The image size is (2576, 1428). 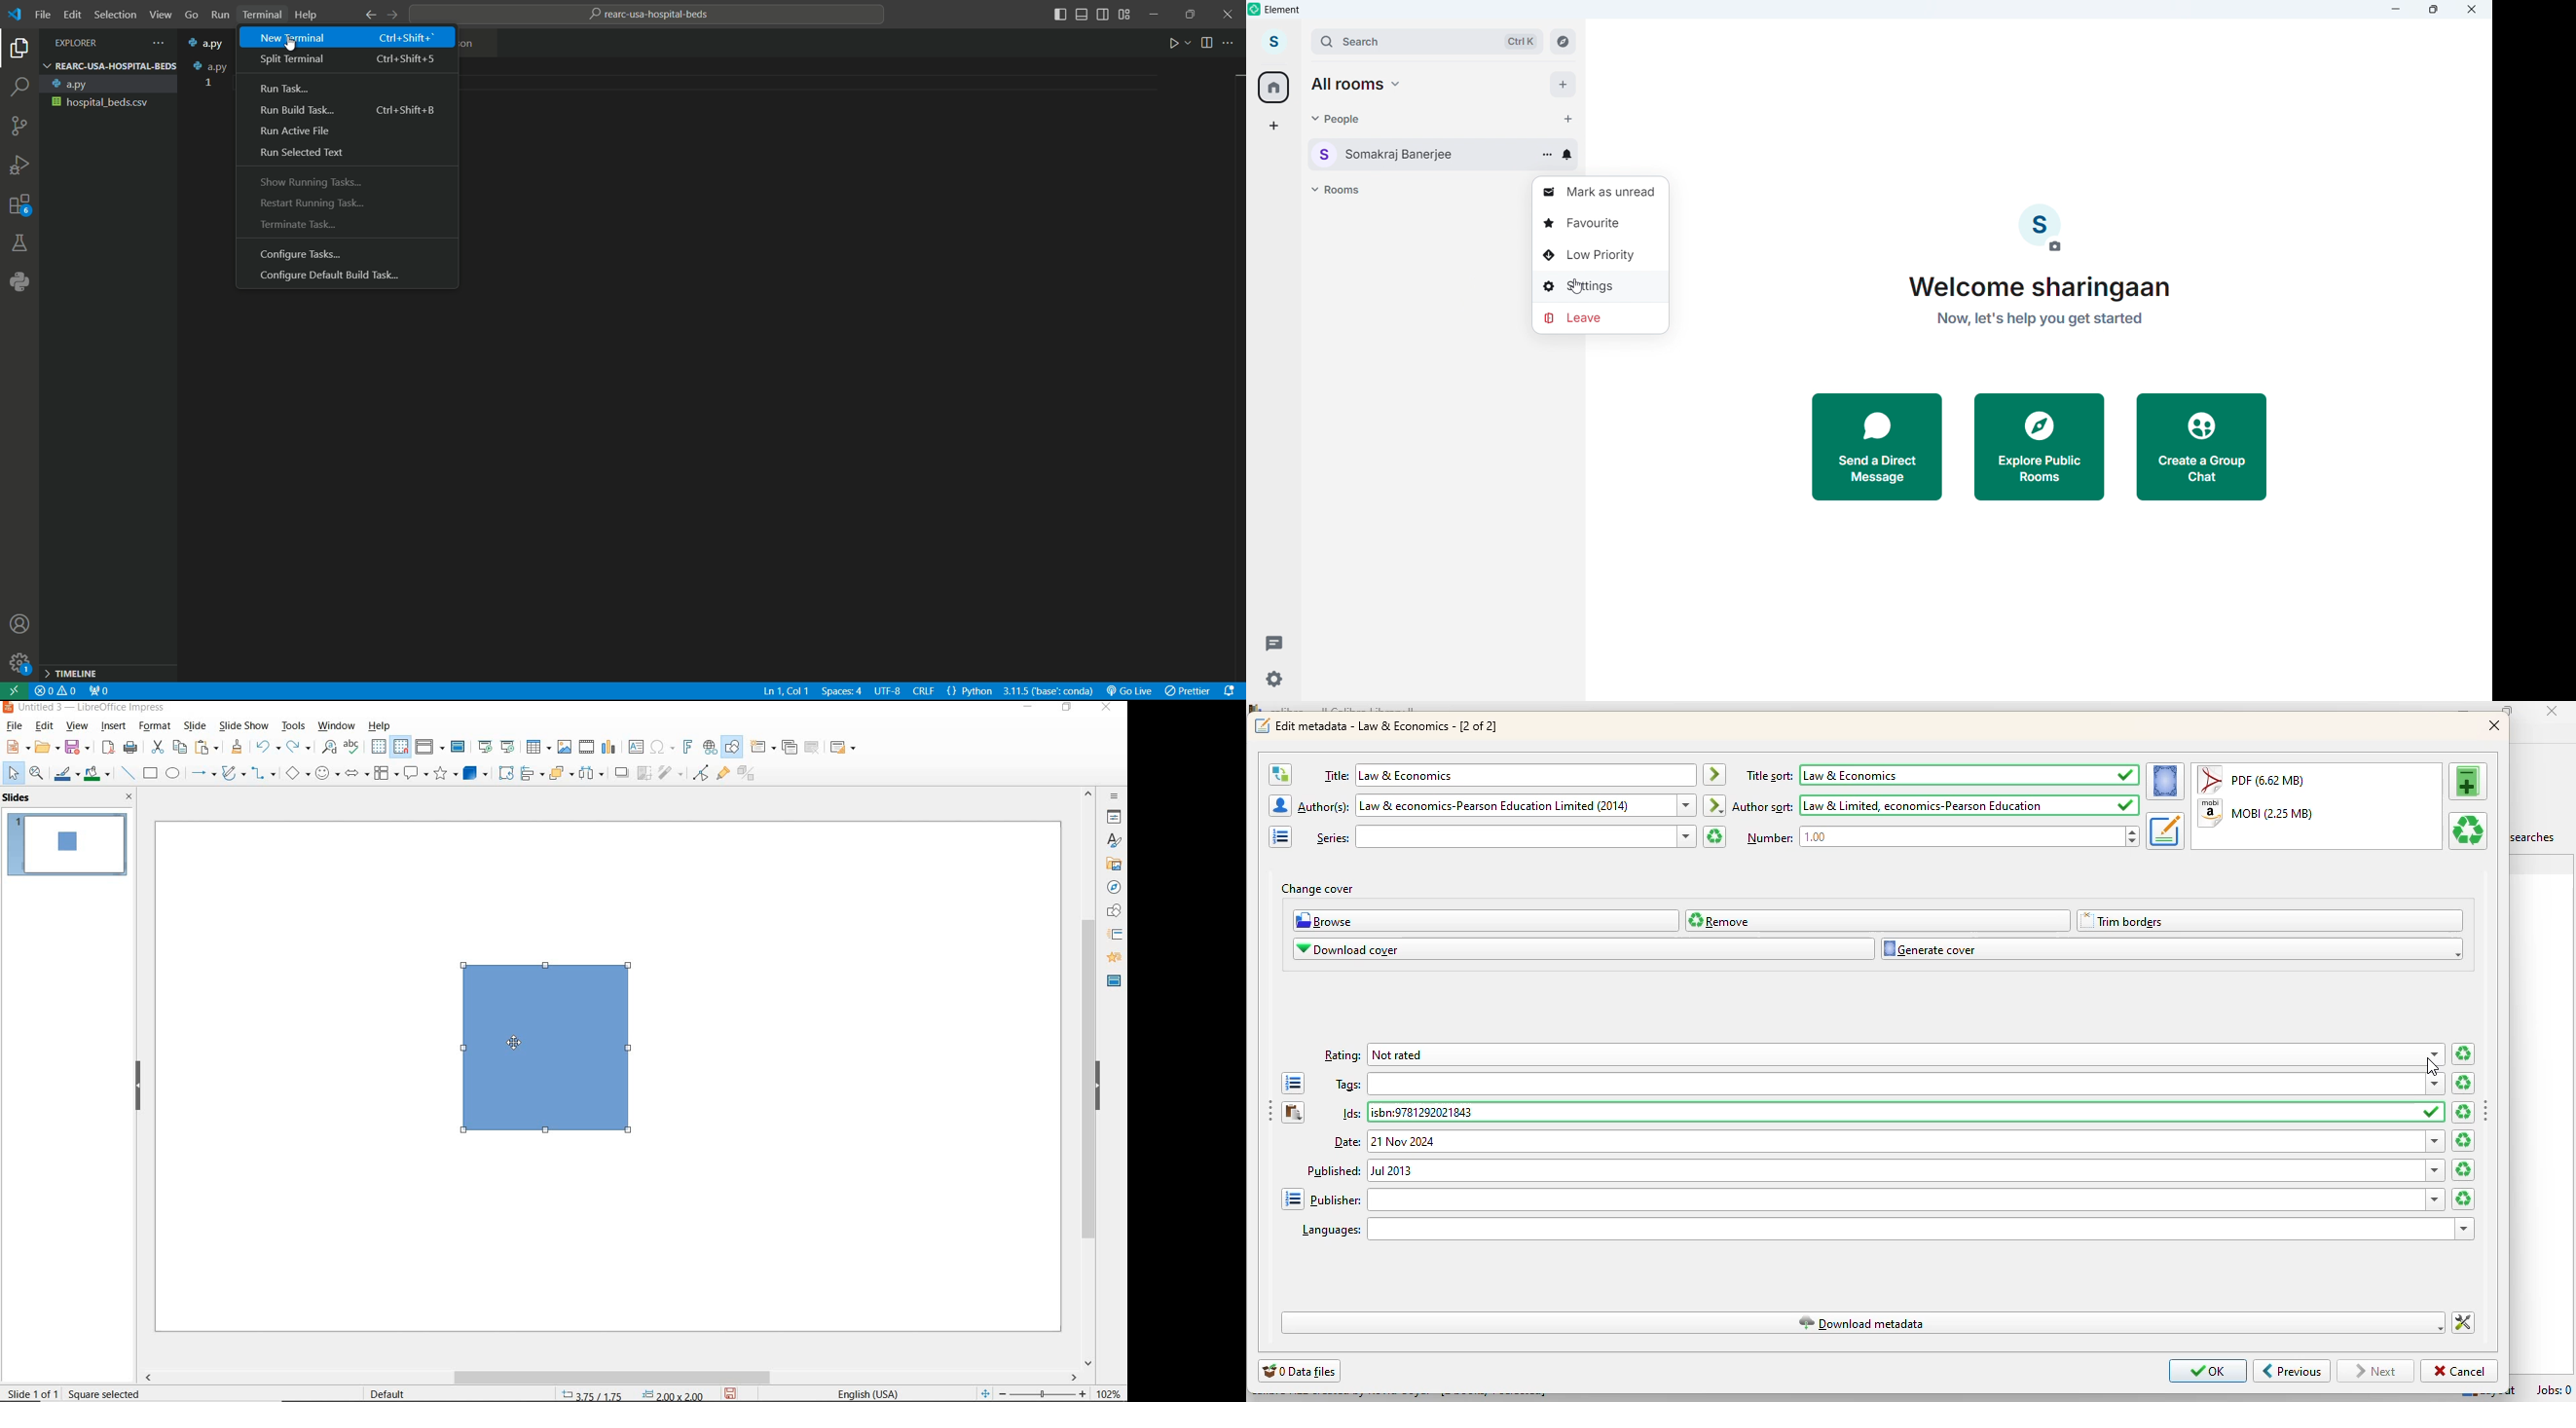 I want to click on Favourite , so click(x=1600, y=223).